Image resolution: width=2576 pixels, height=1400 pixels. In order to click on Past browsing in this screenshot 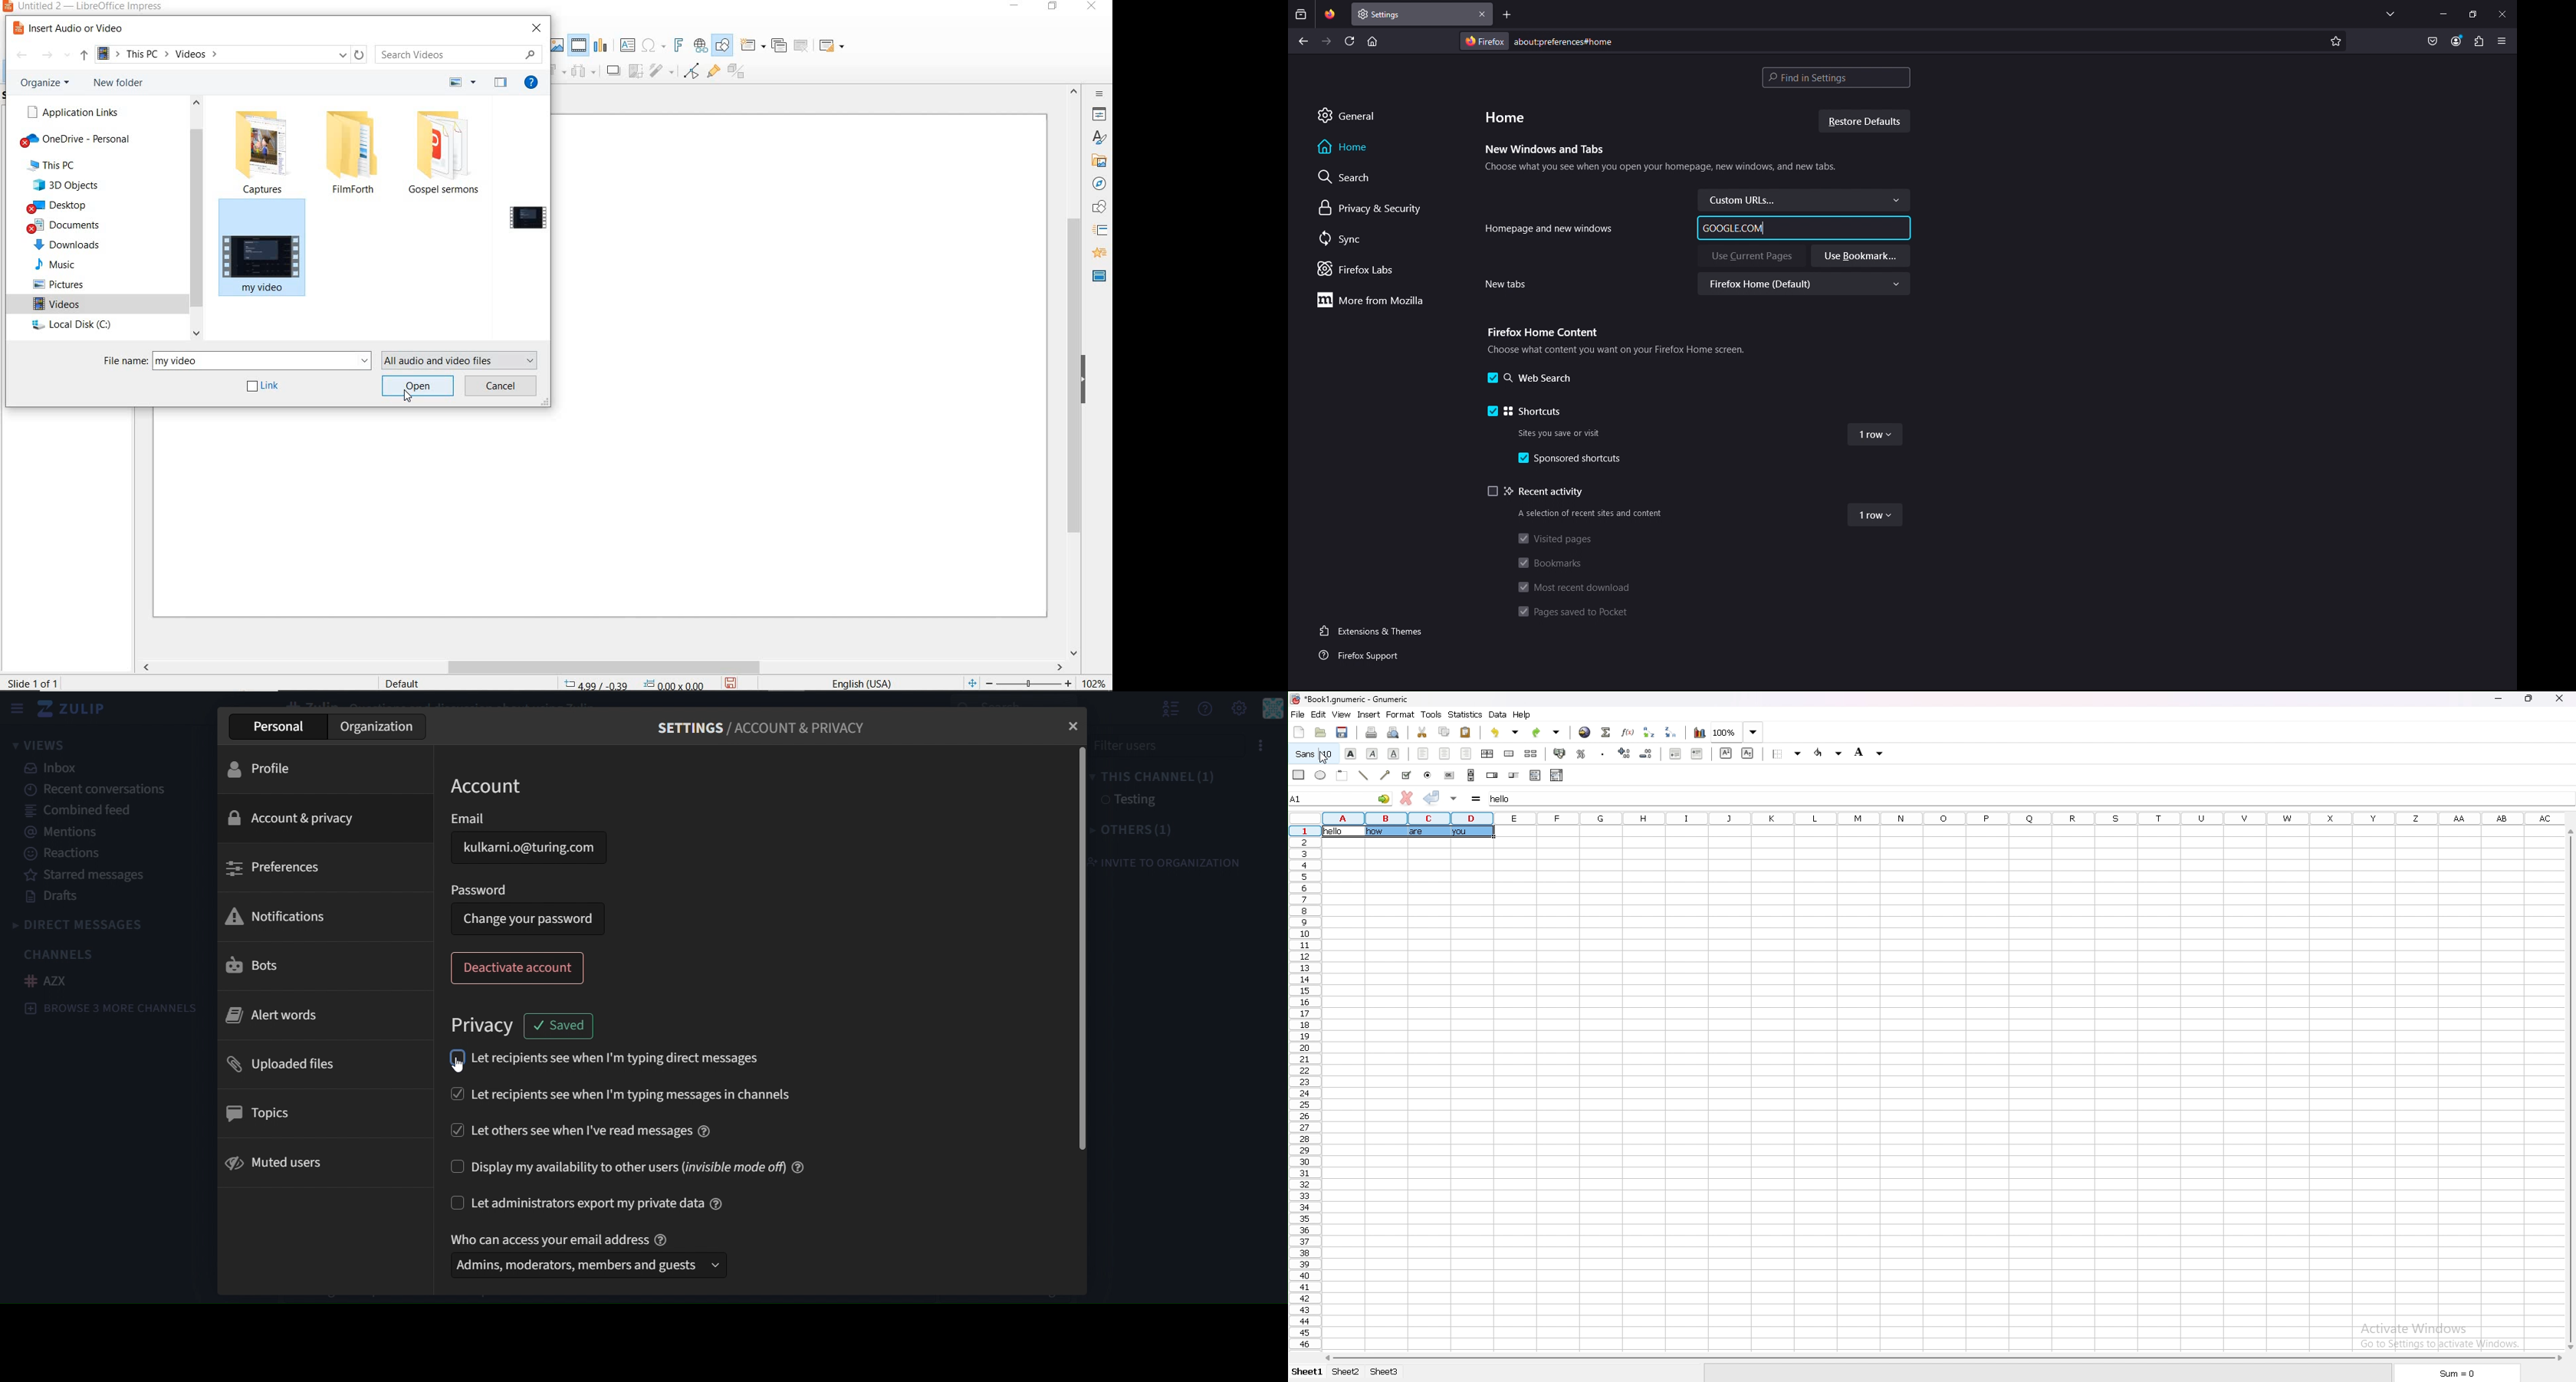, I will do `click(1301, 14)`.